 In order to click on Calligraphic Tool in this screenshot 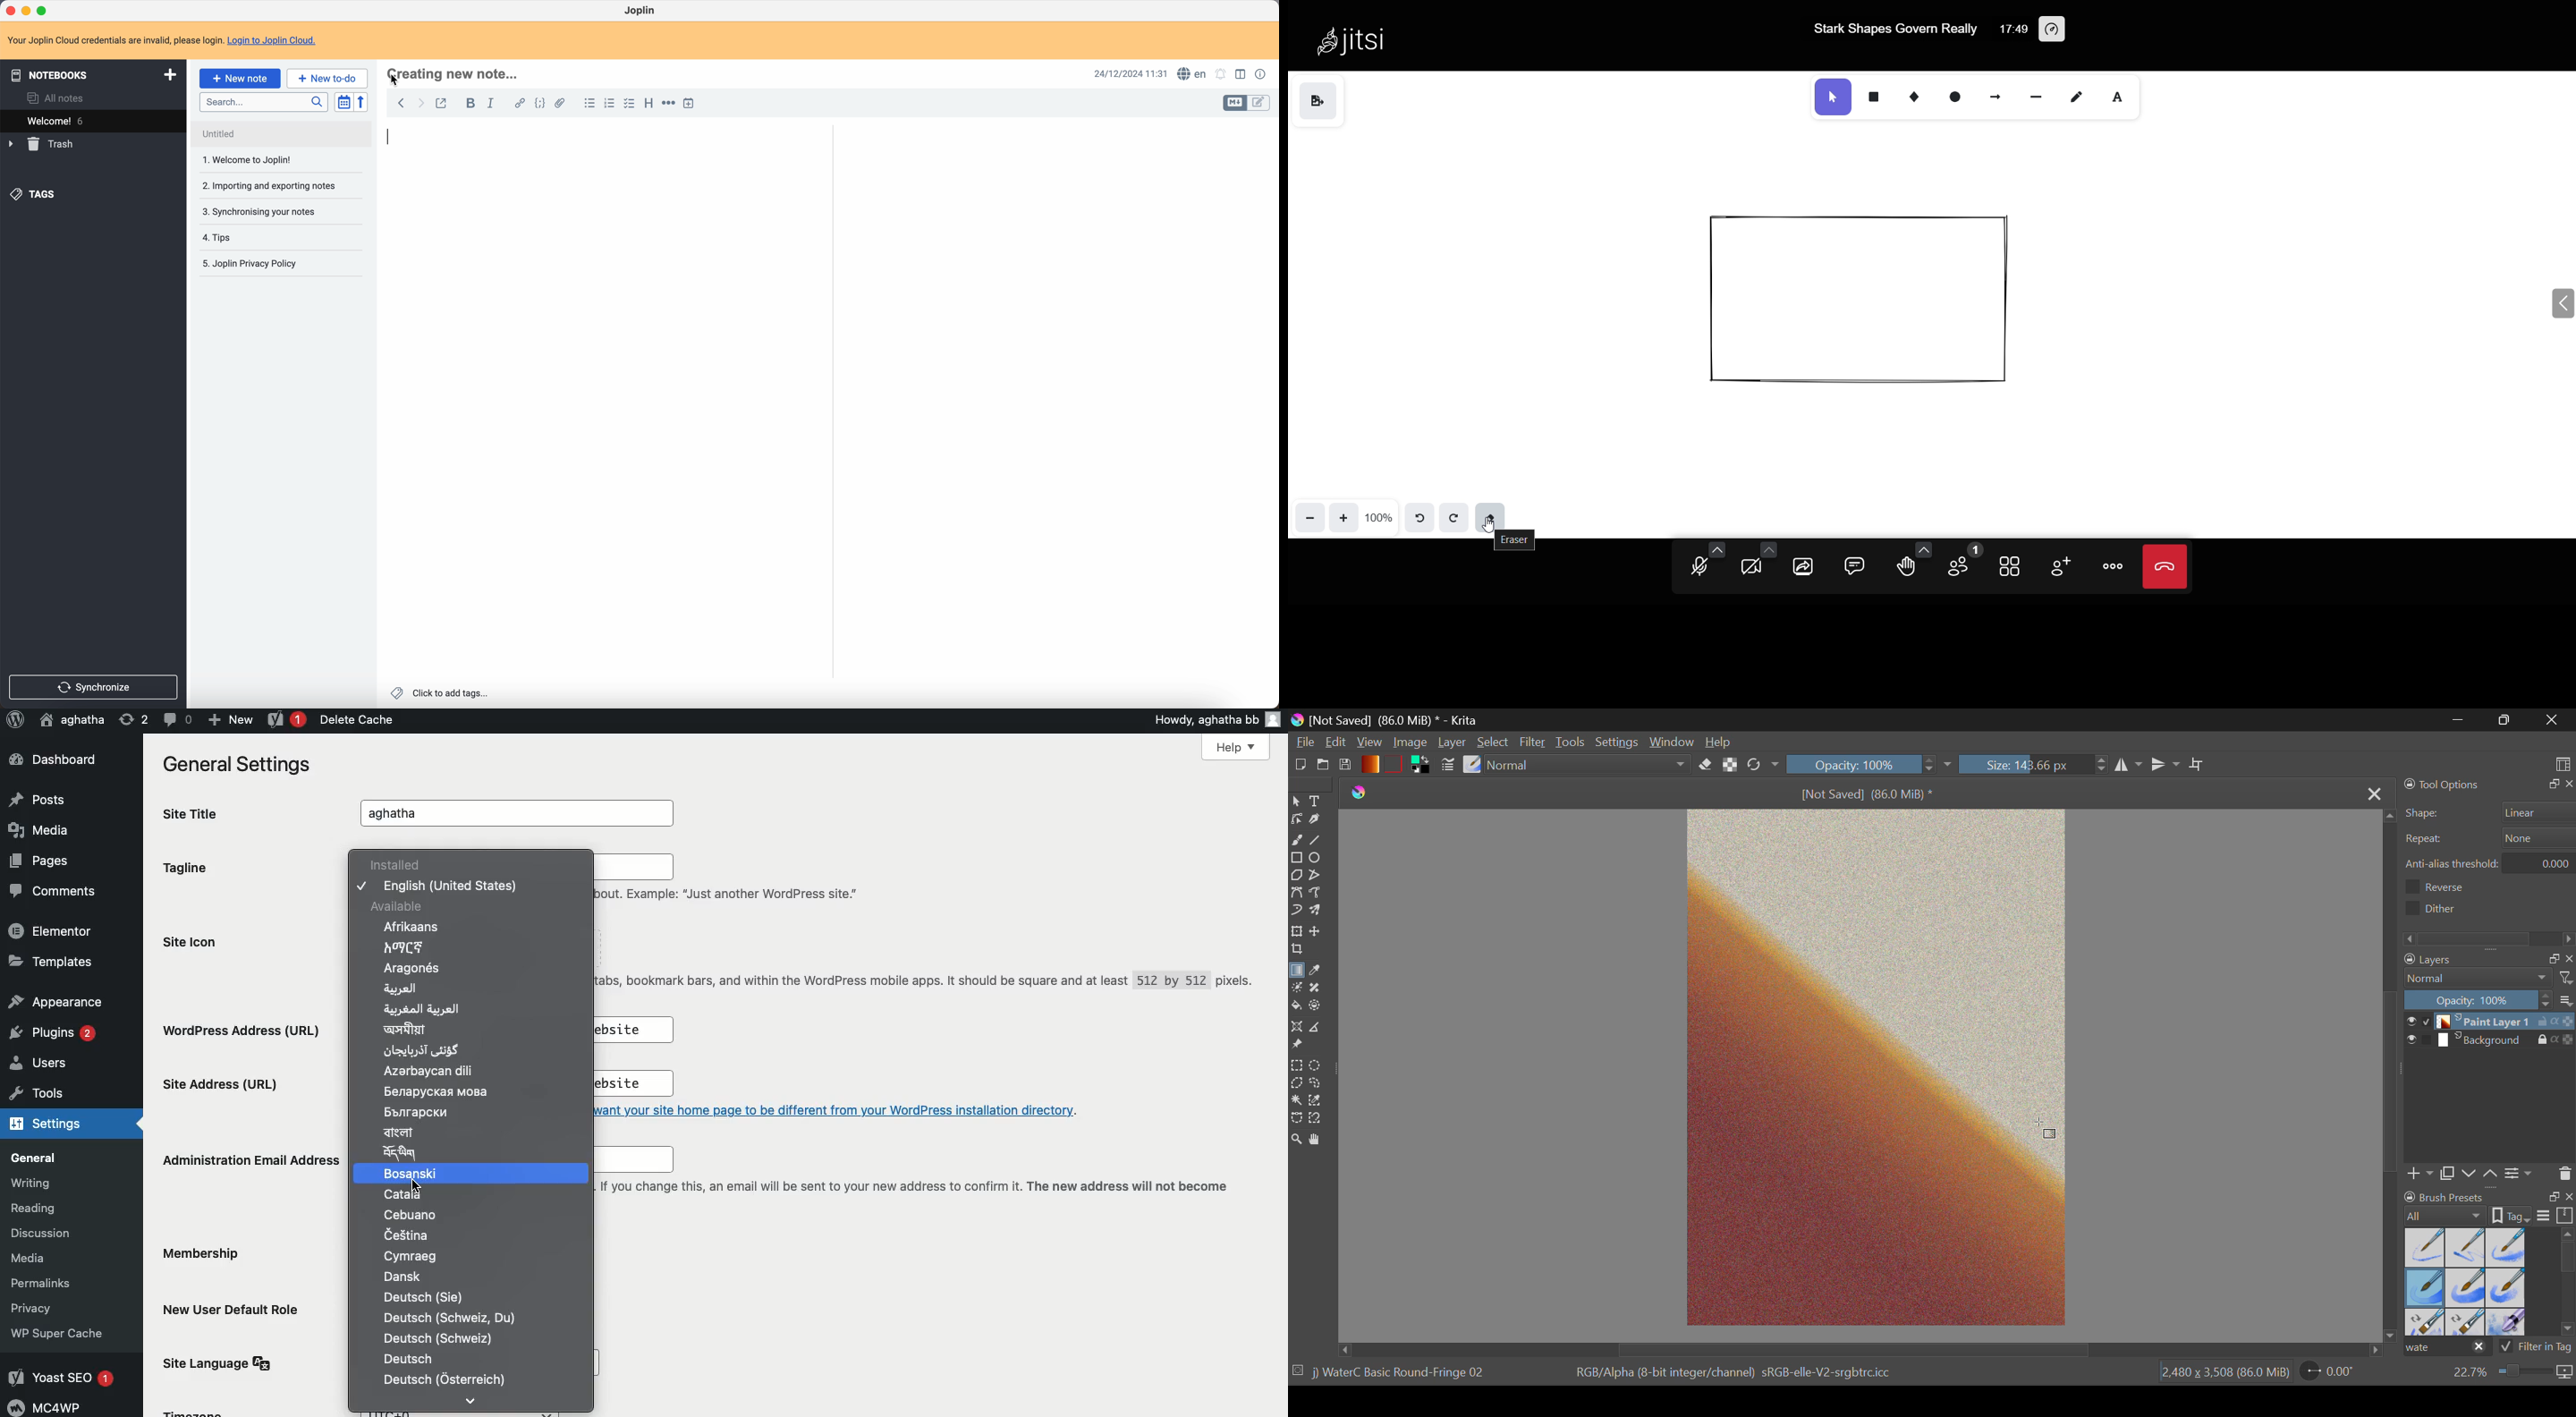, I will do `click(1318, 819)`.